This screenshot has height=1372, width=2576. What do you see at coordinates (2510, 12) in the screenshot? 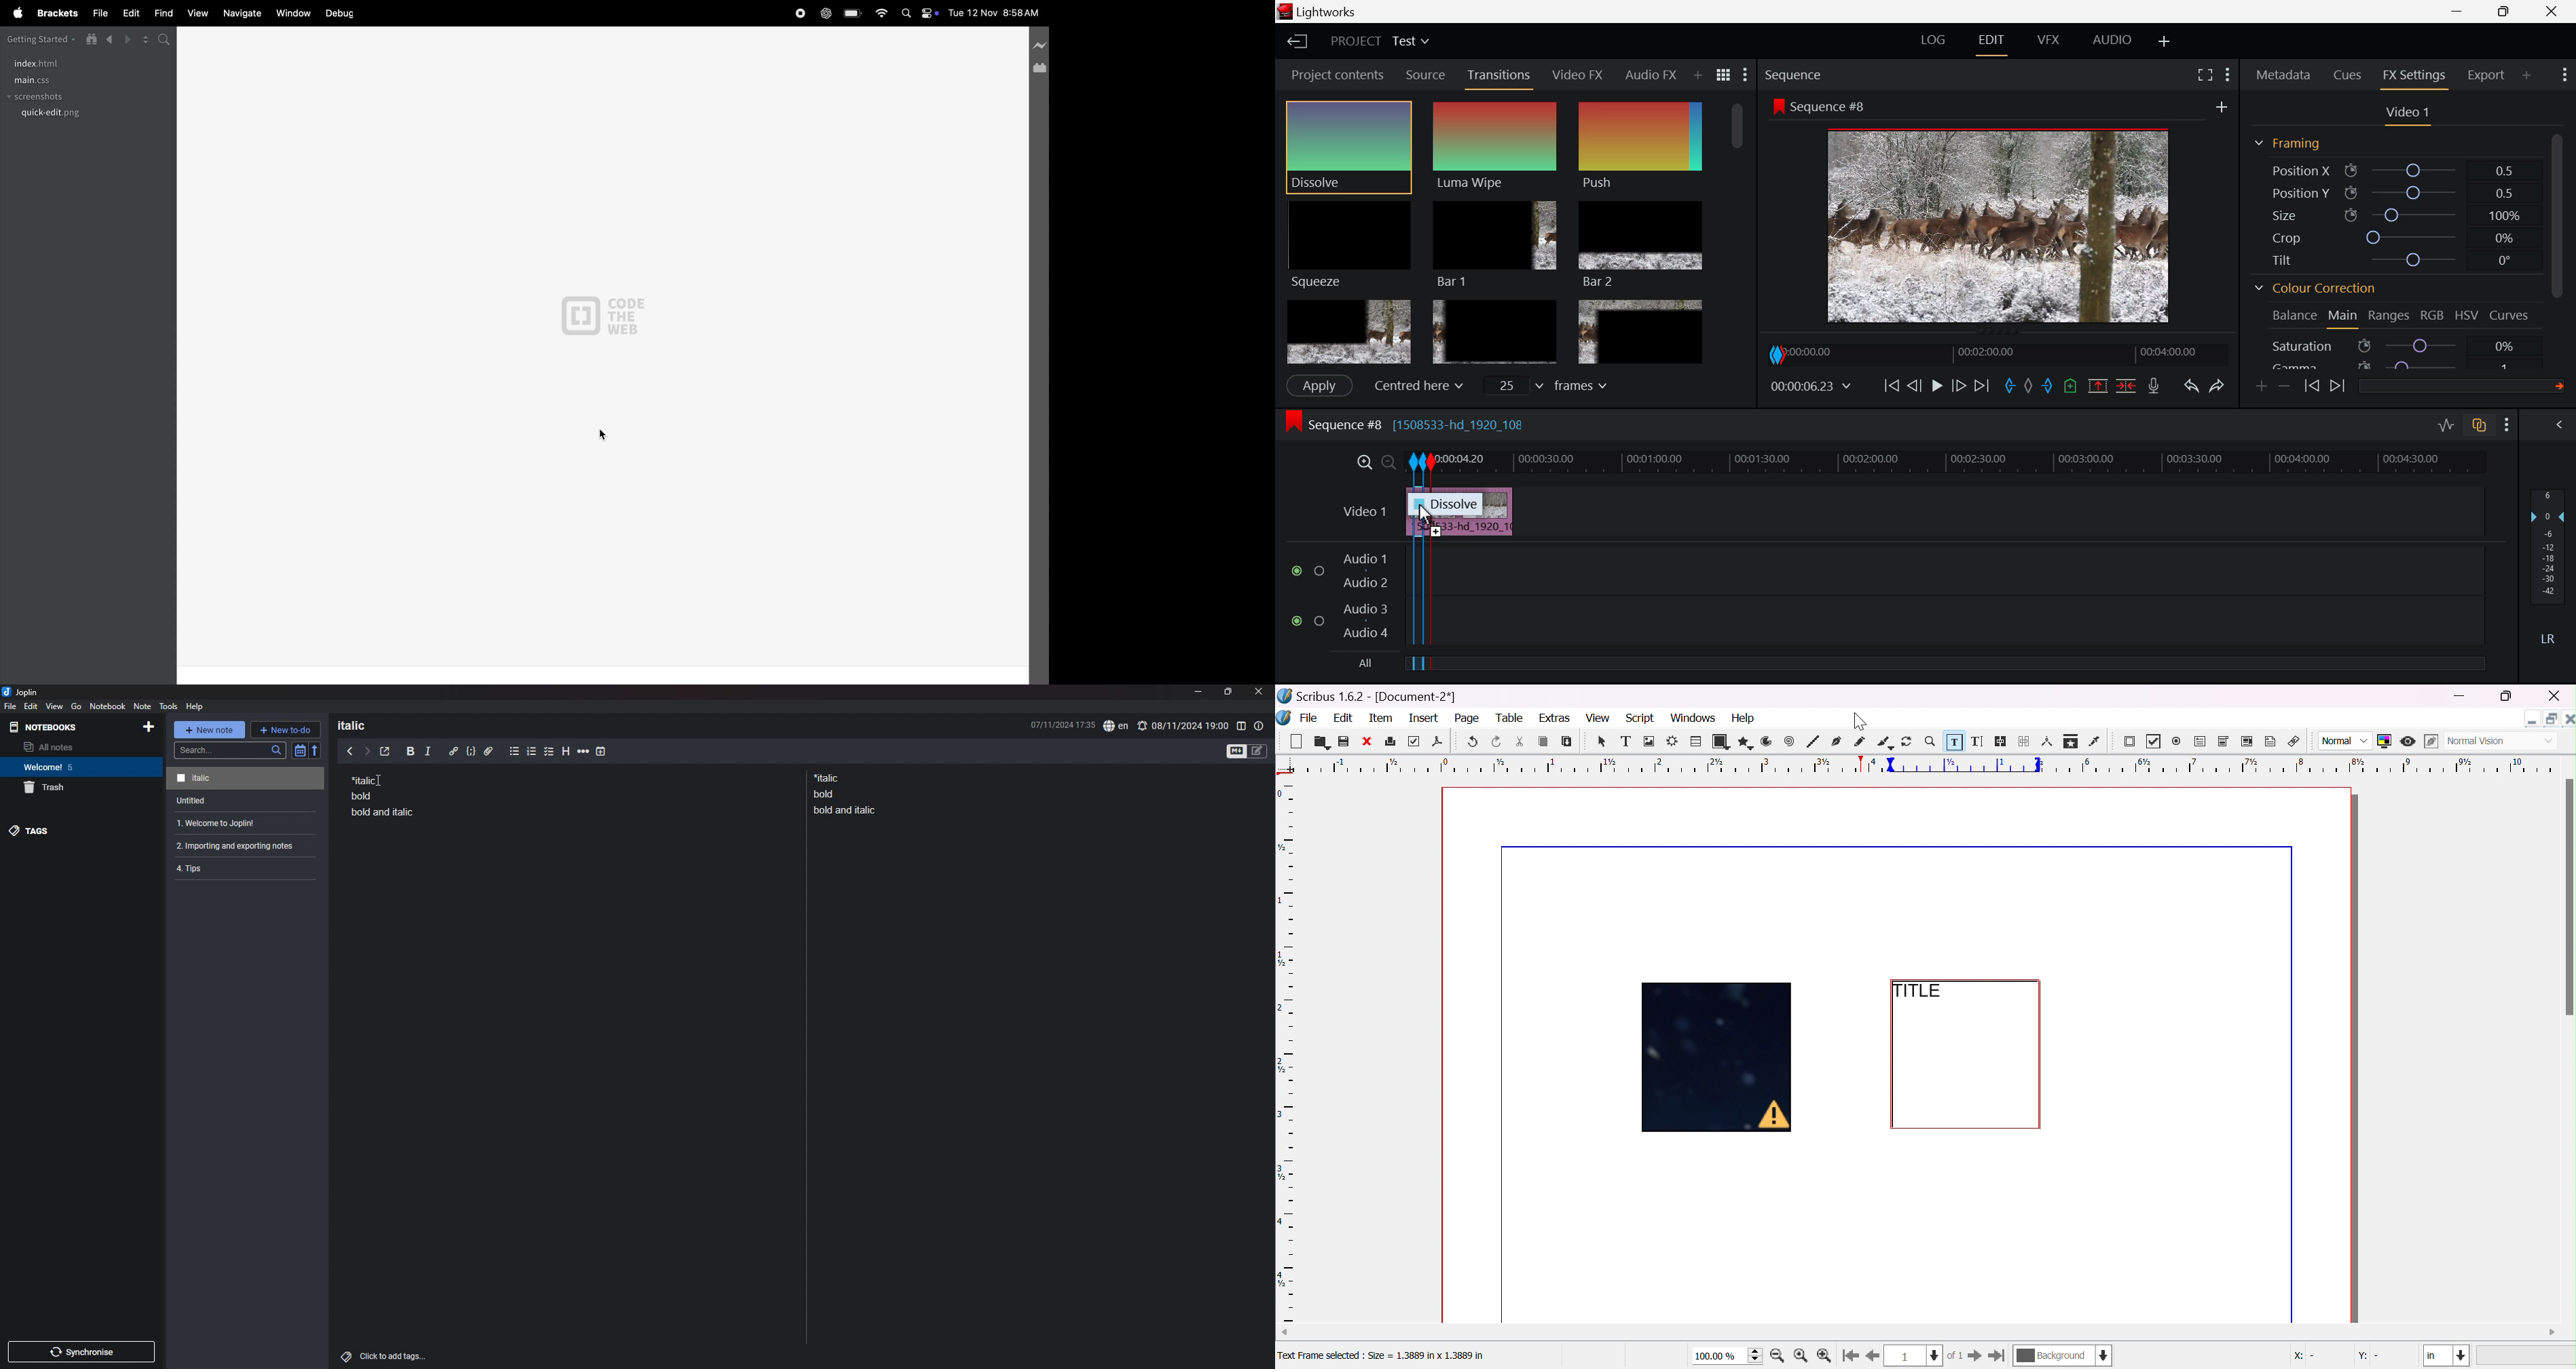
I see `Minimize` at bounding box center [2510, 12].